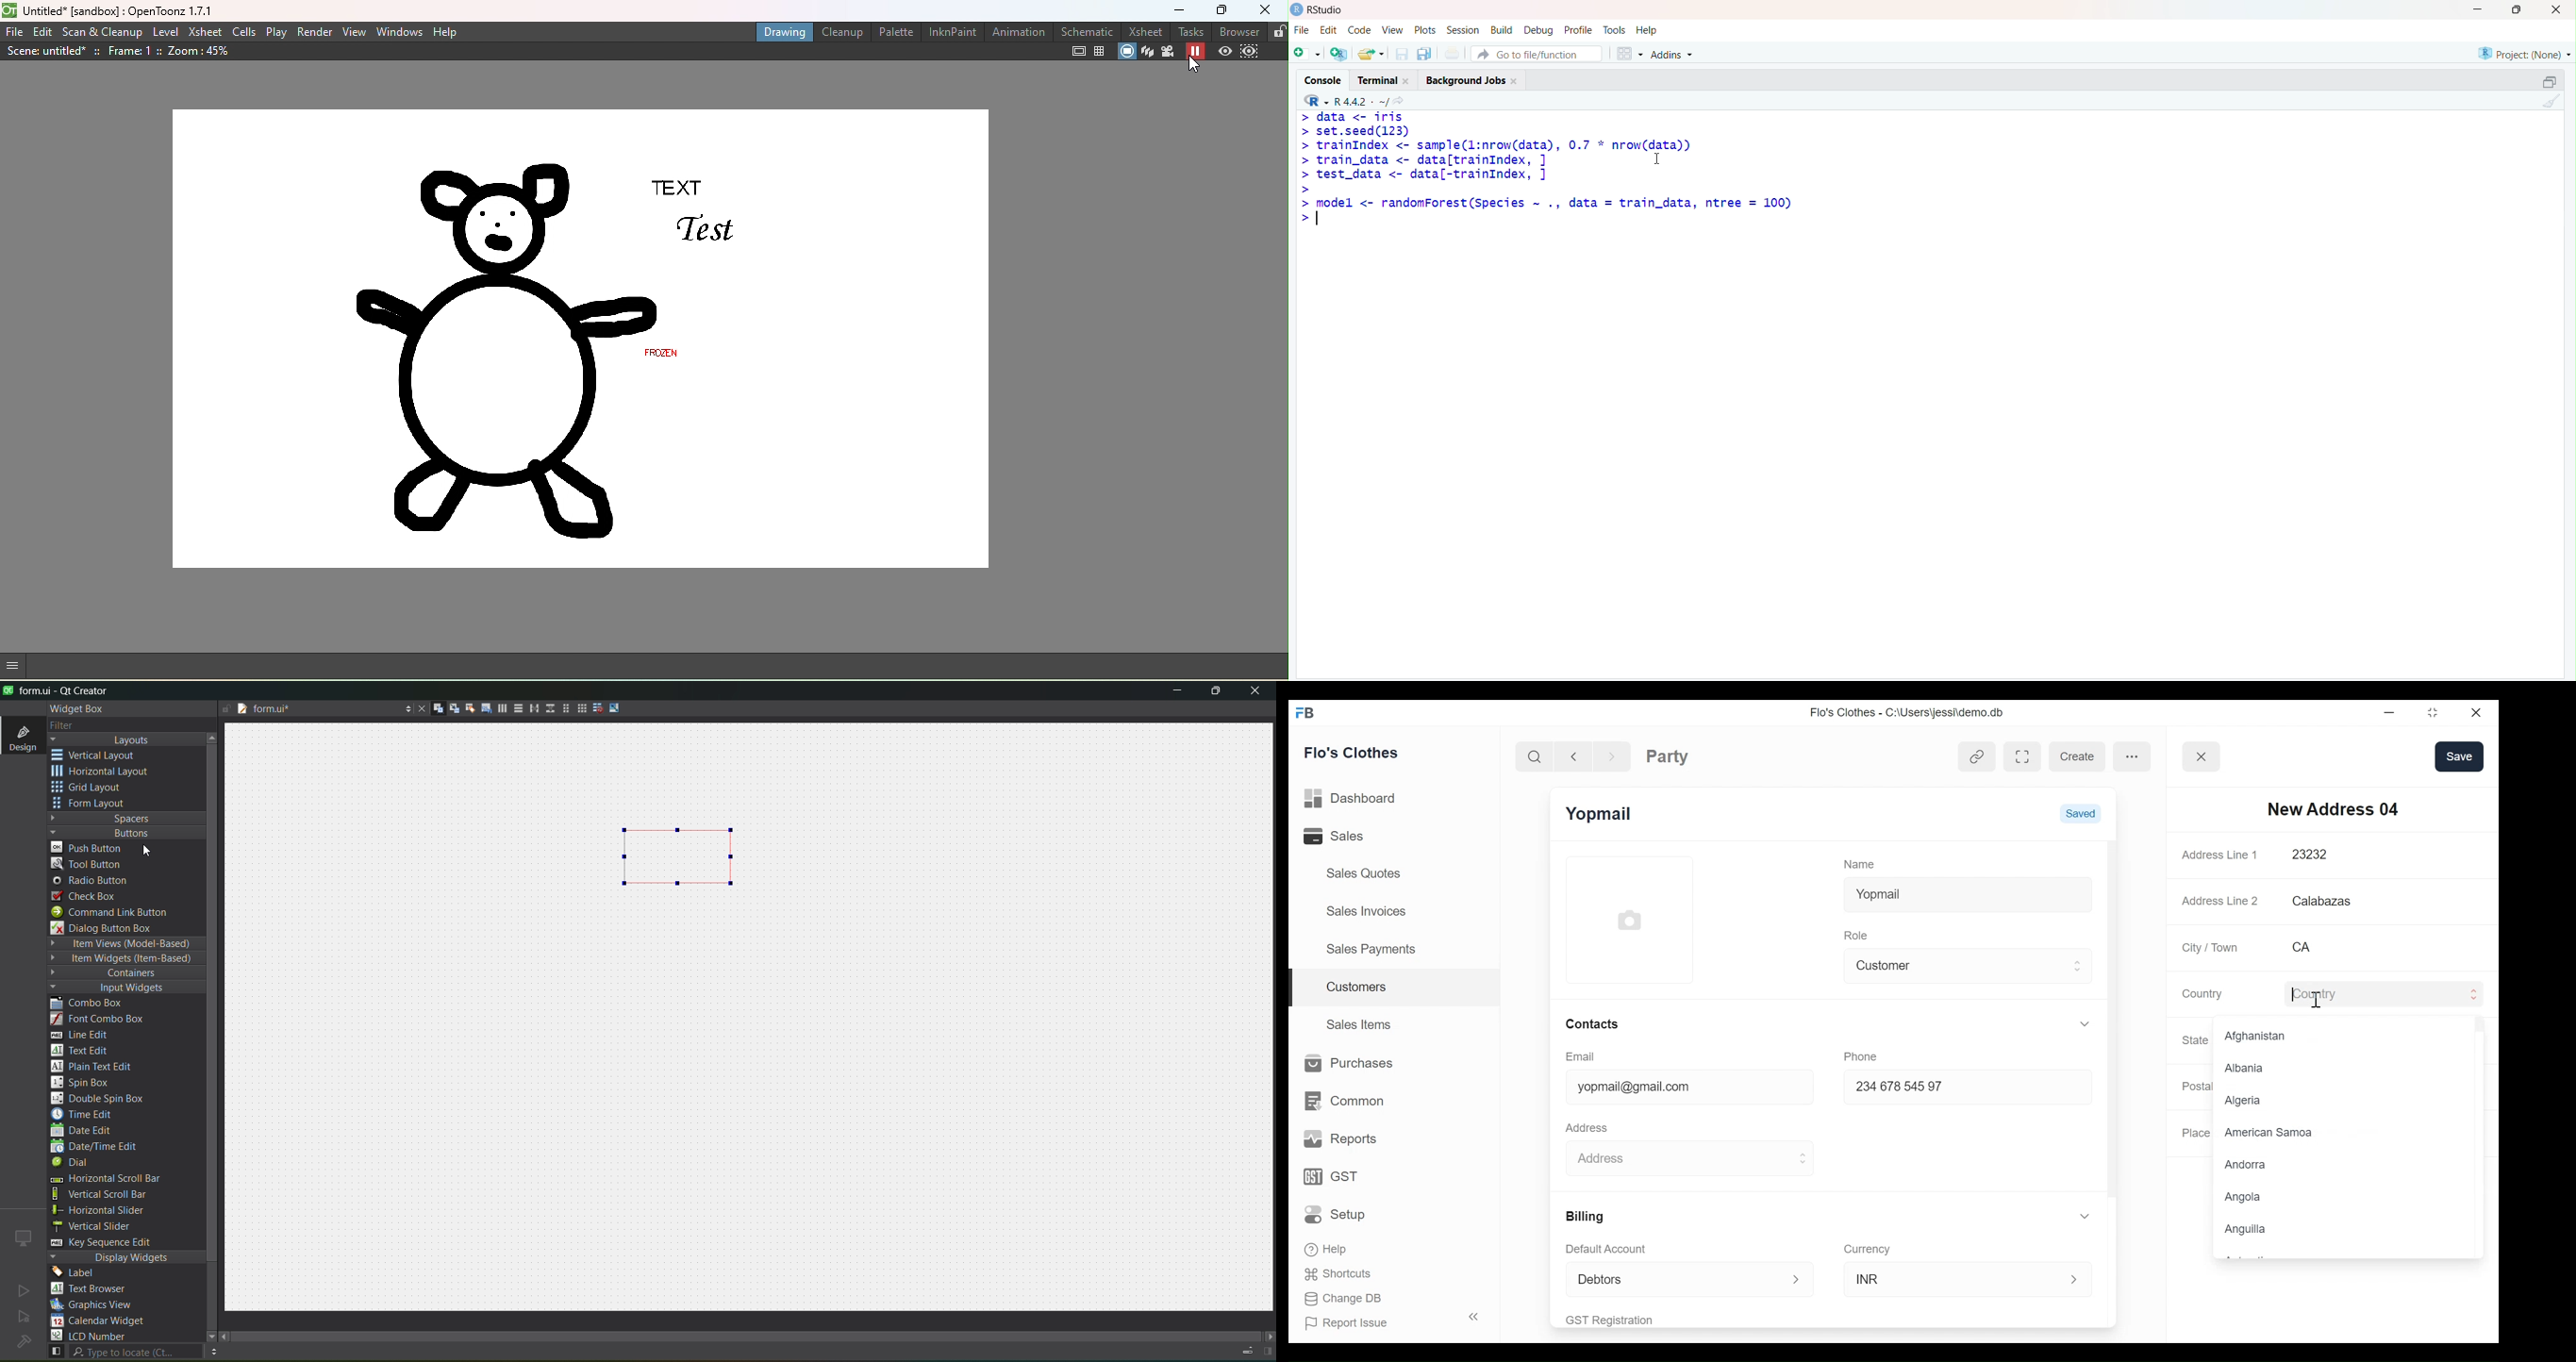  I want to click on Billing, so click(1584, 1216).